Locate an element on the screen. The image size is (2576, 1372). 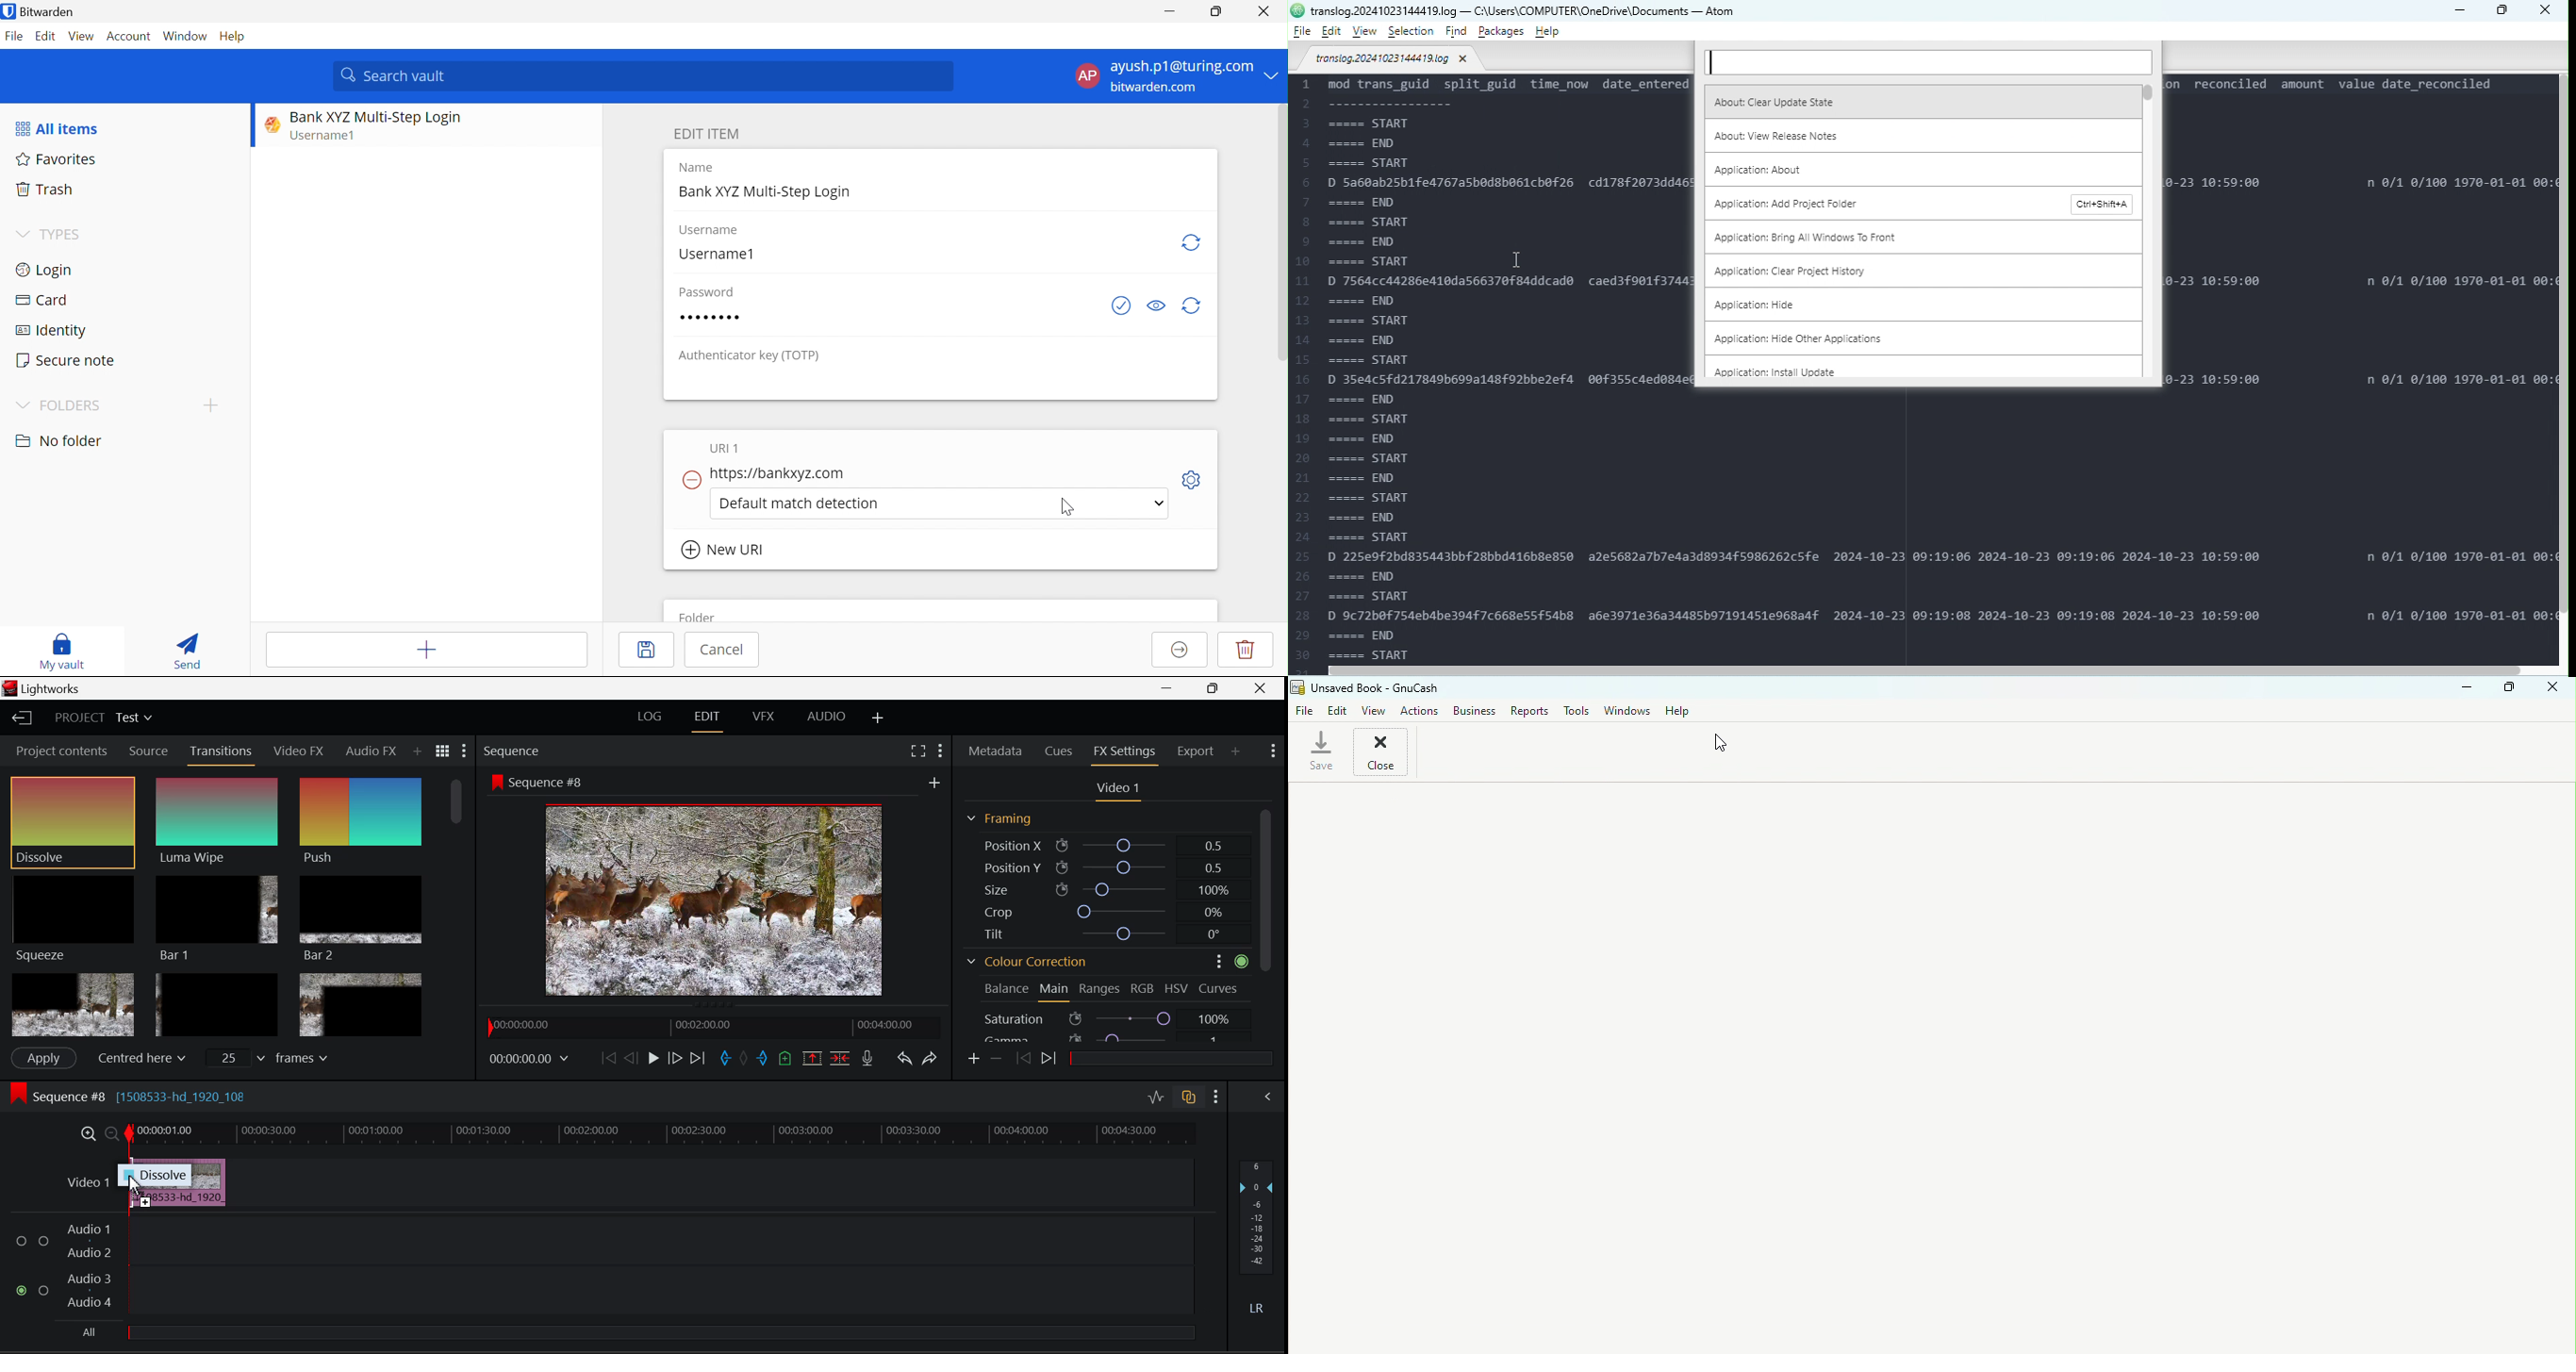
Push is located at coordinates (361, 821).